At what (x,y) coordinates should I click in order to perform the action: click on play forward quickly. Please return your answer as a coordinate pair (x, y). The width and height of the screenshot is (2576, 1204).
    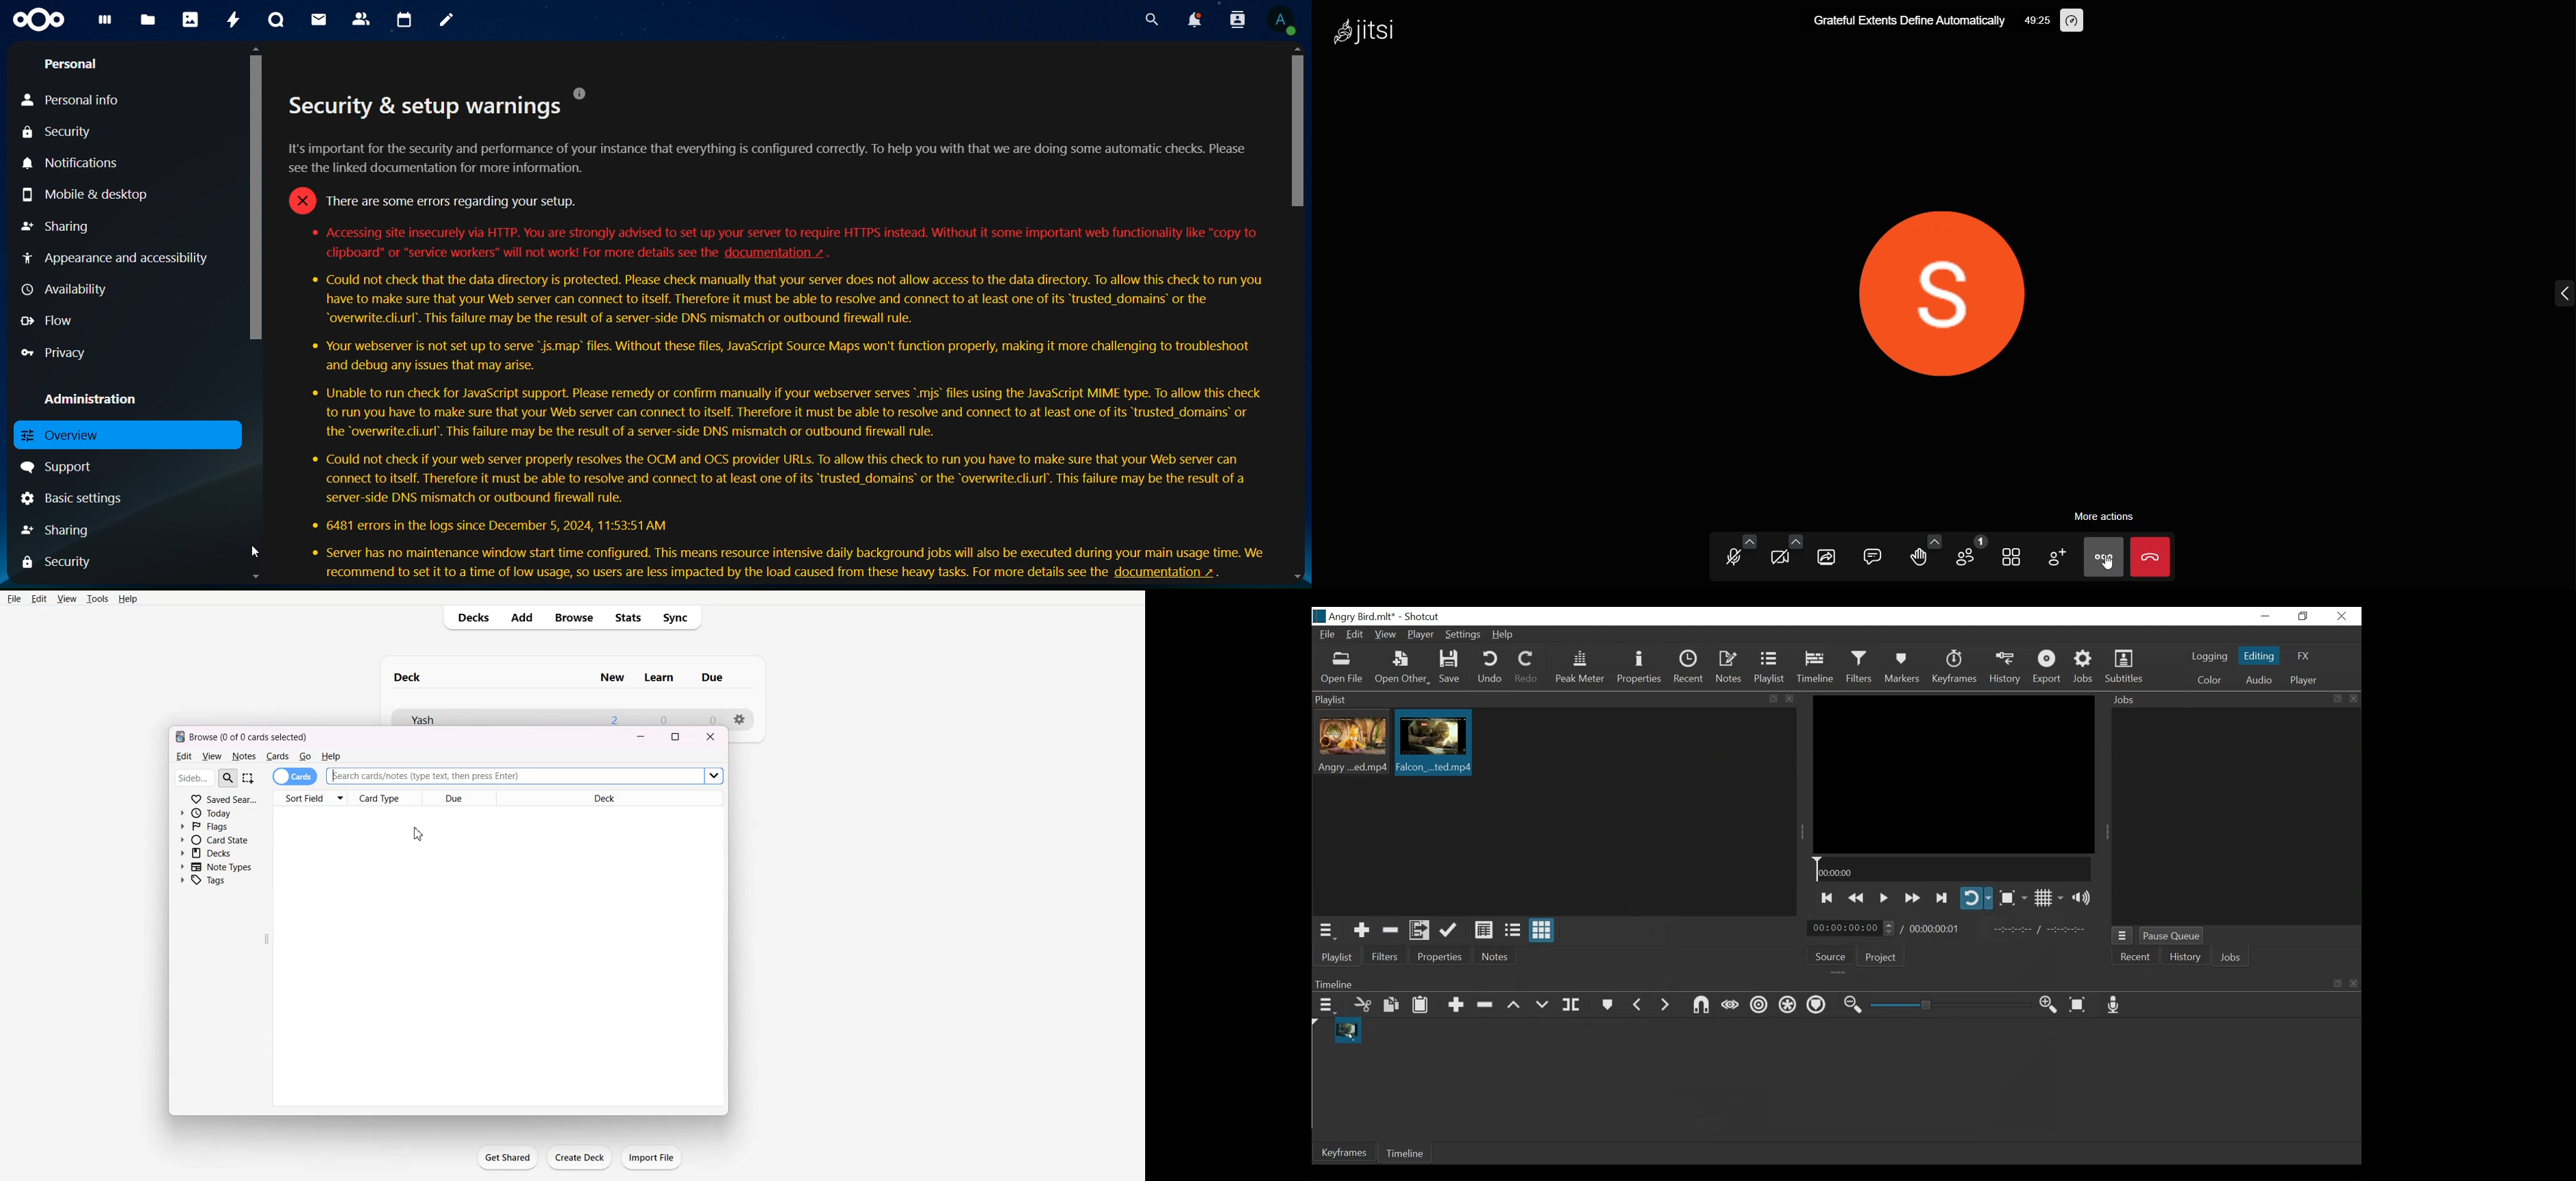
    Looking at the image, I should click on (1911, 899).